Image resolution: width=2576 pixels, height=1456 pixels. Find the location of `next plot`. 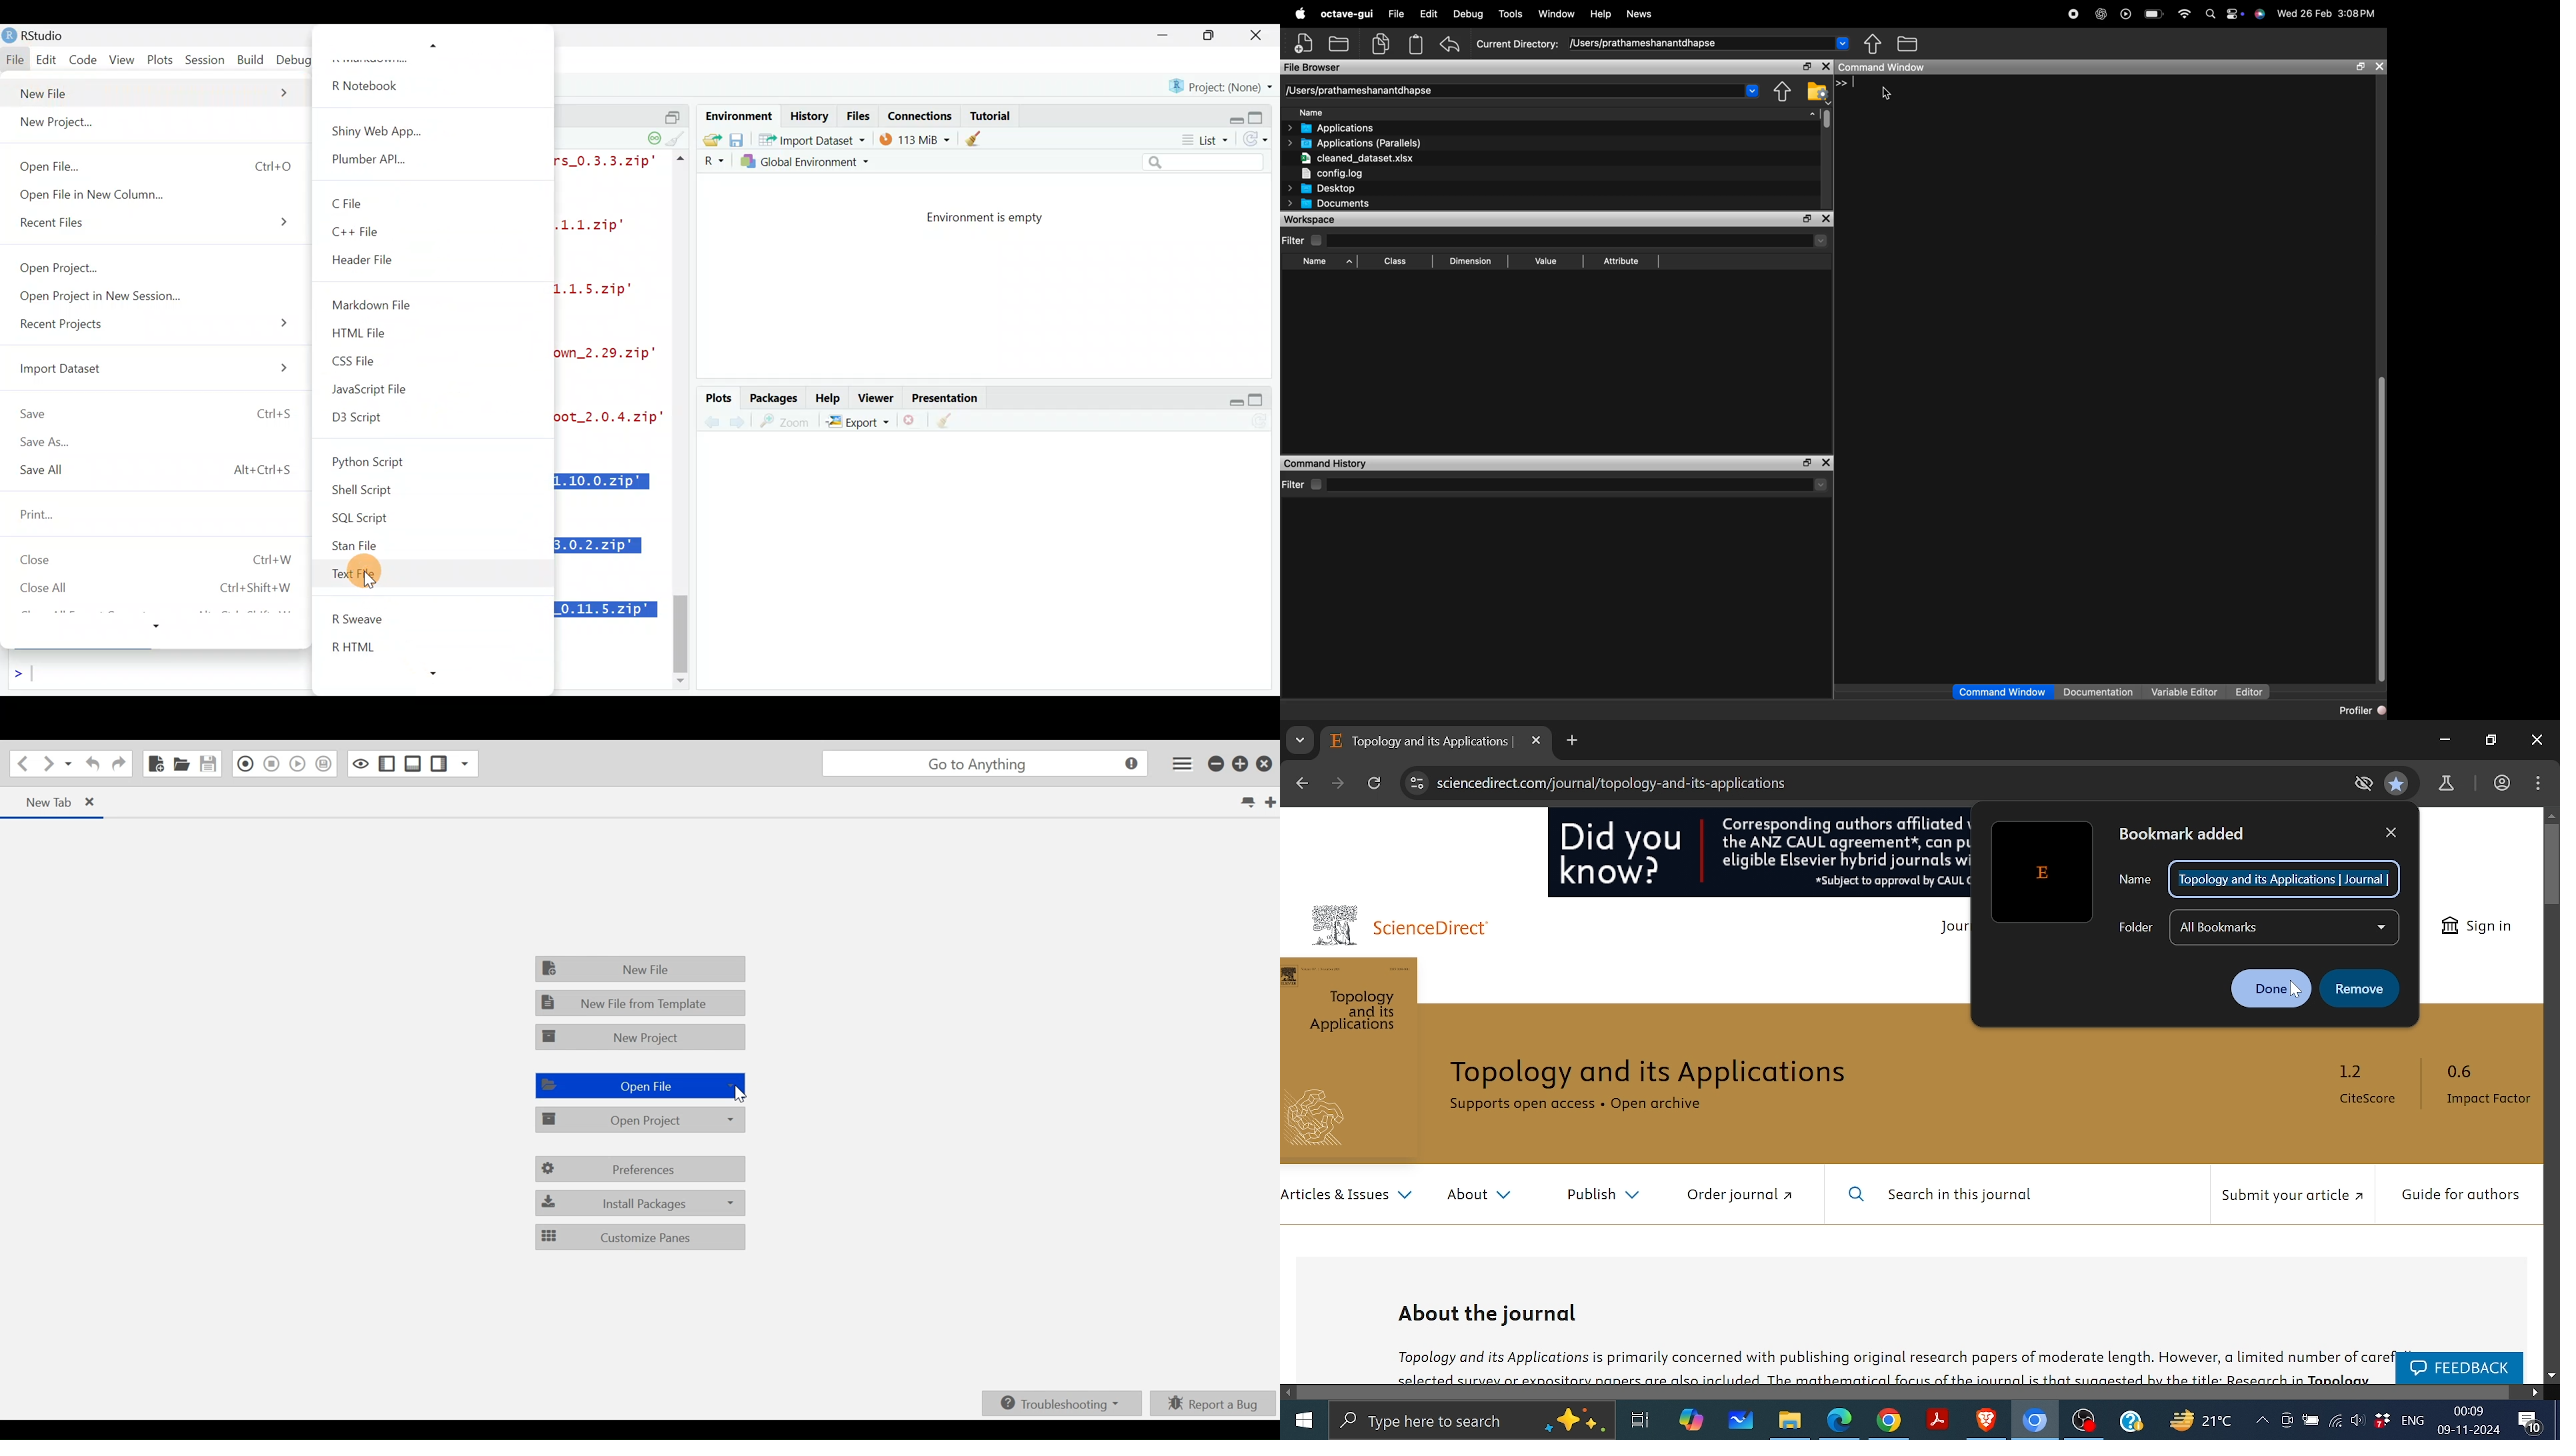

next plot is located at coordinates (711, 422).